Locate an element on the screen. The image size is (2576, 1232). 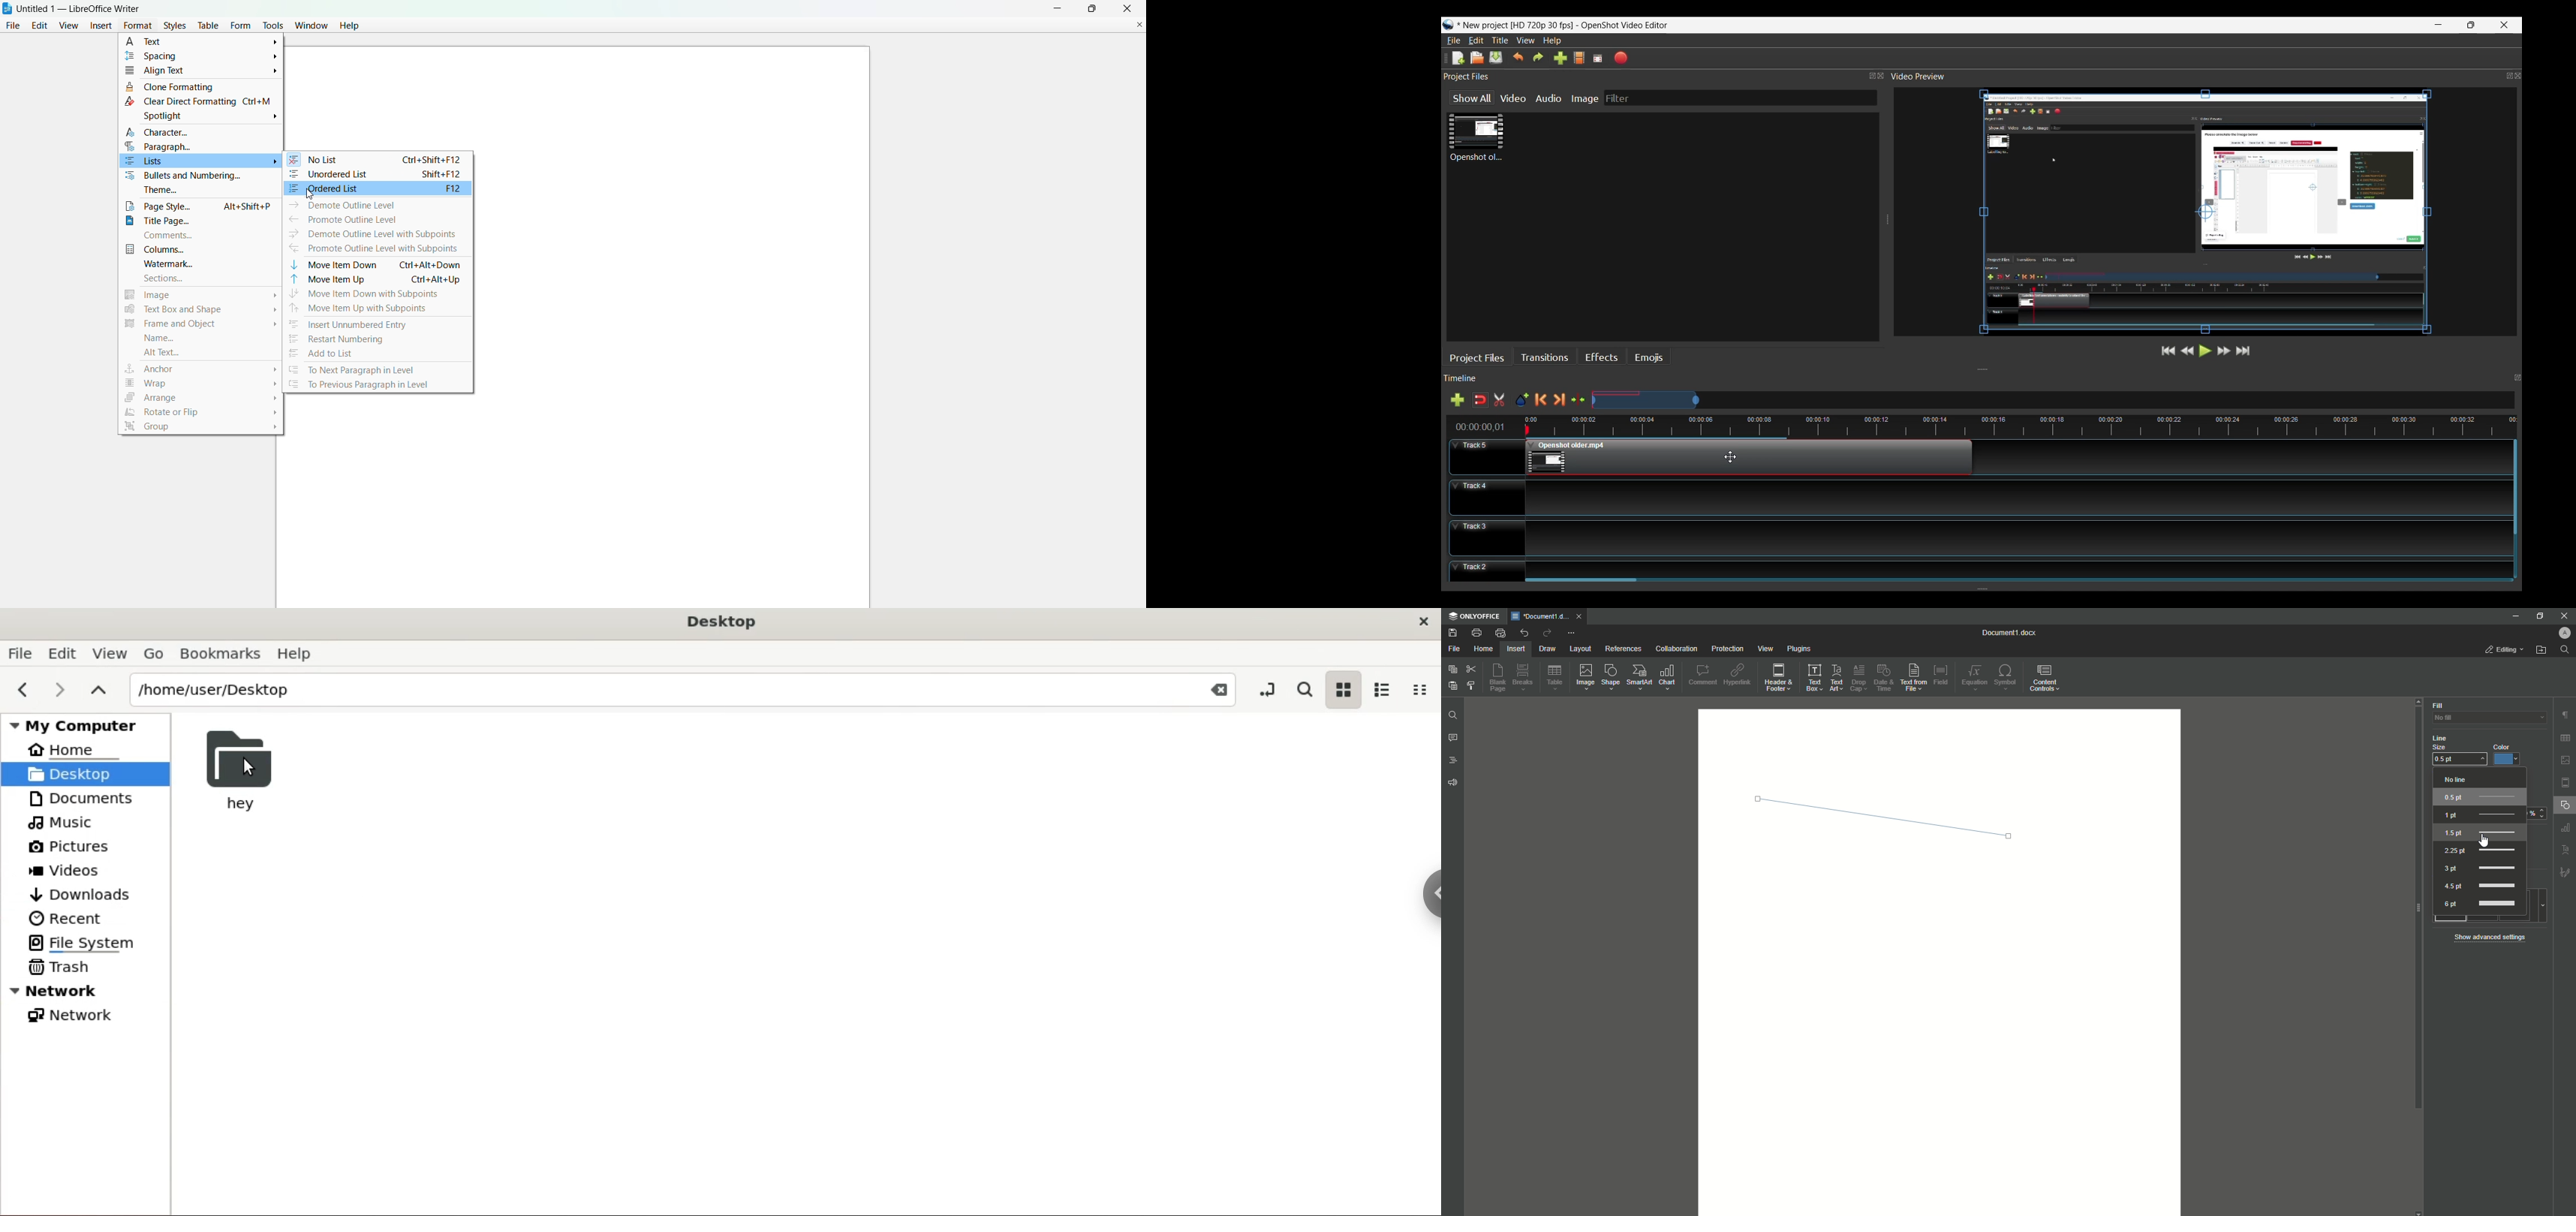
insert unumbered entry is located at coordinates (352, 324).